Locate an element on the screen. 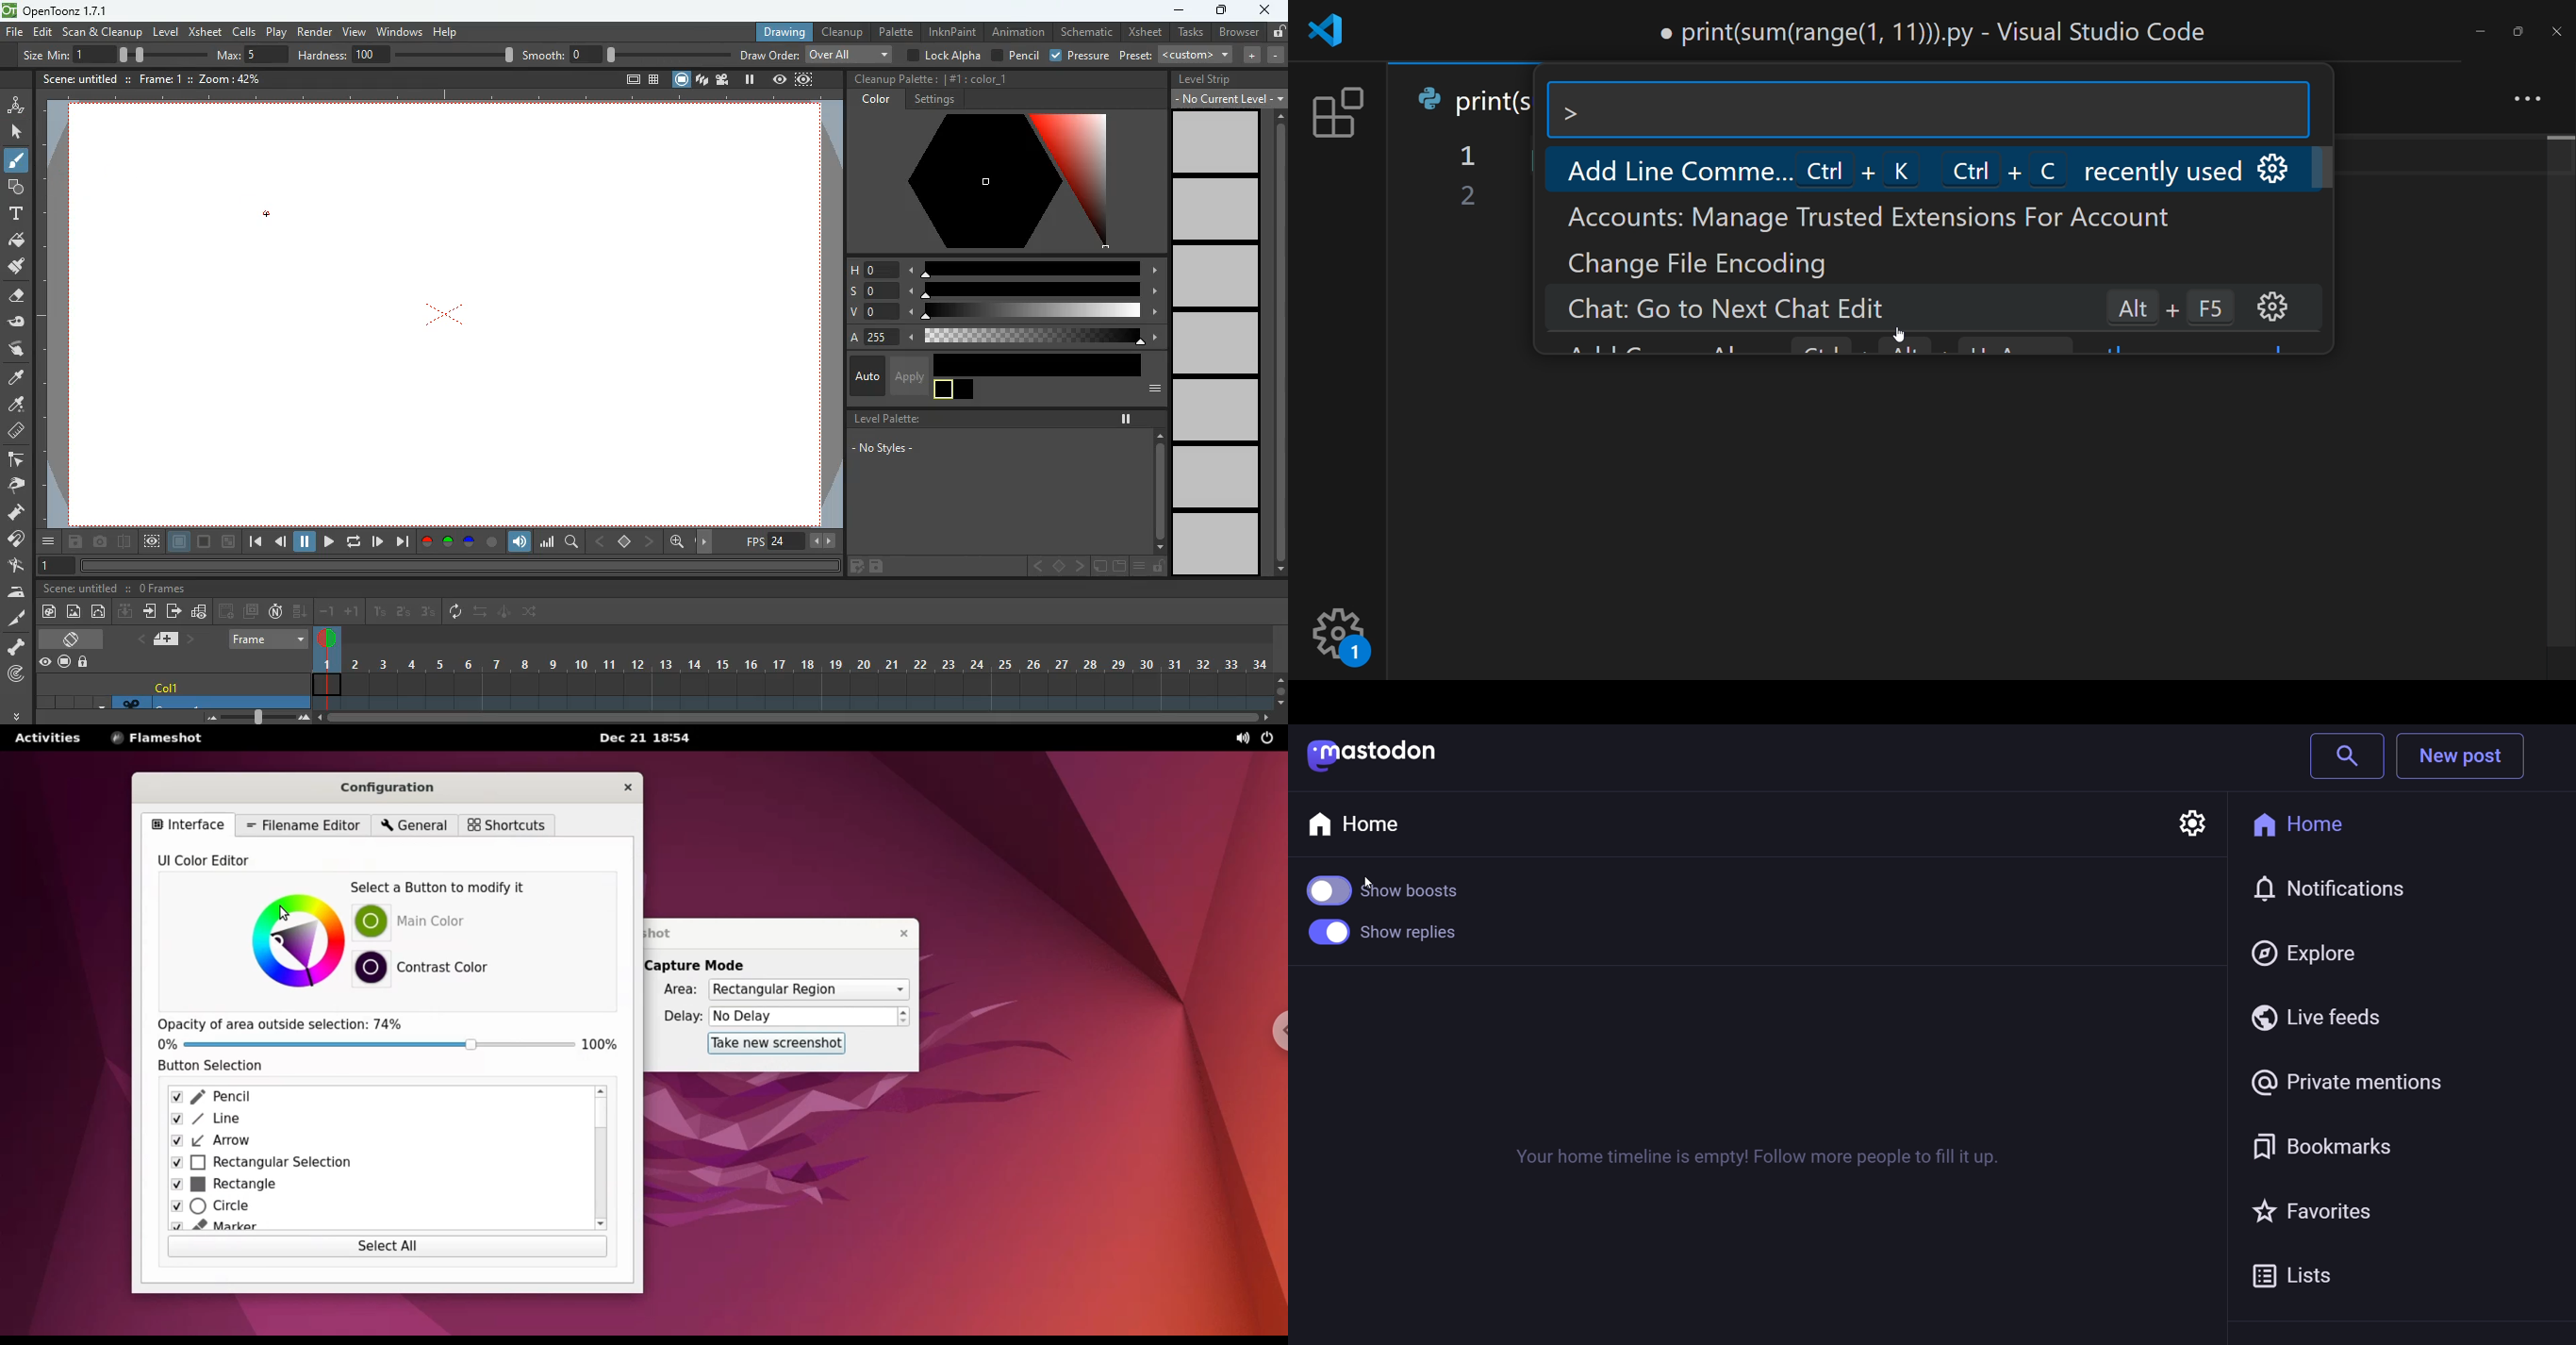  mastodon is located at coordinates (1370, 756).